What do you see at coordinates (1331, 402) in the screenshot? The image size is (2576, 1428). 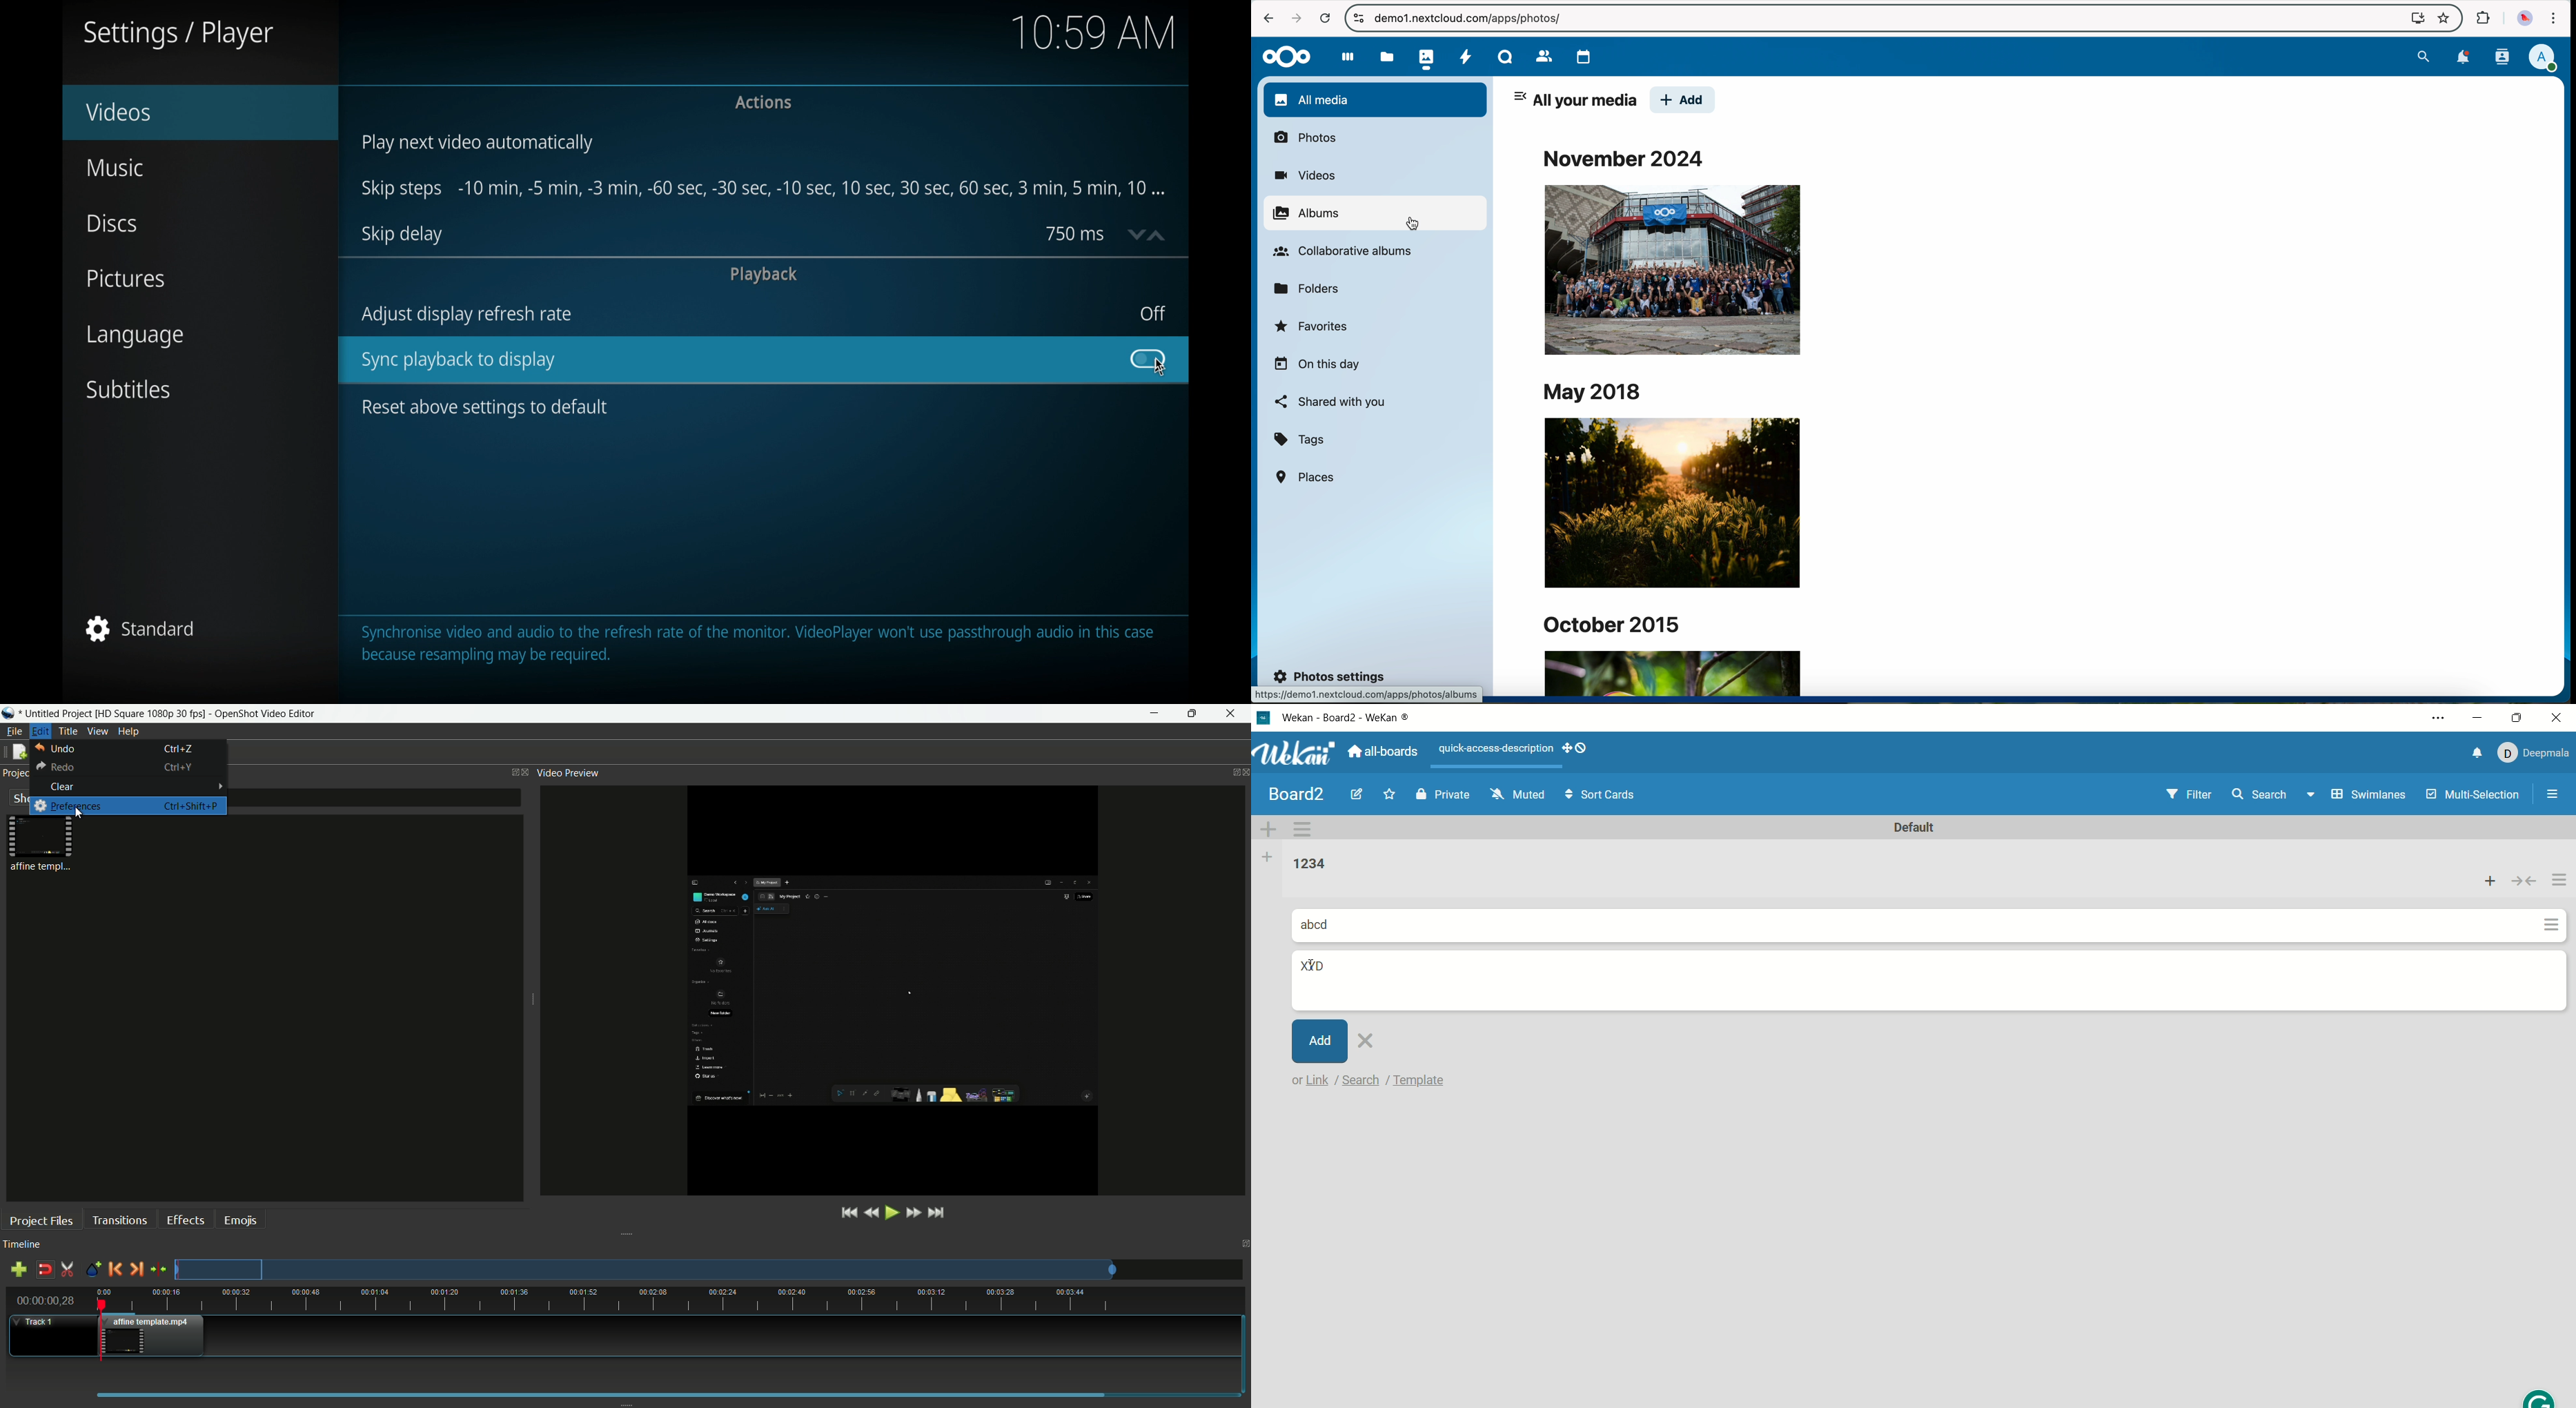 I see `shared with you` at bounding box center [1331, 402].